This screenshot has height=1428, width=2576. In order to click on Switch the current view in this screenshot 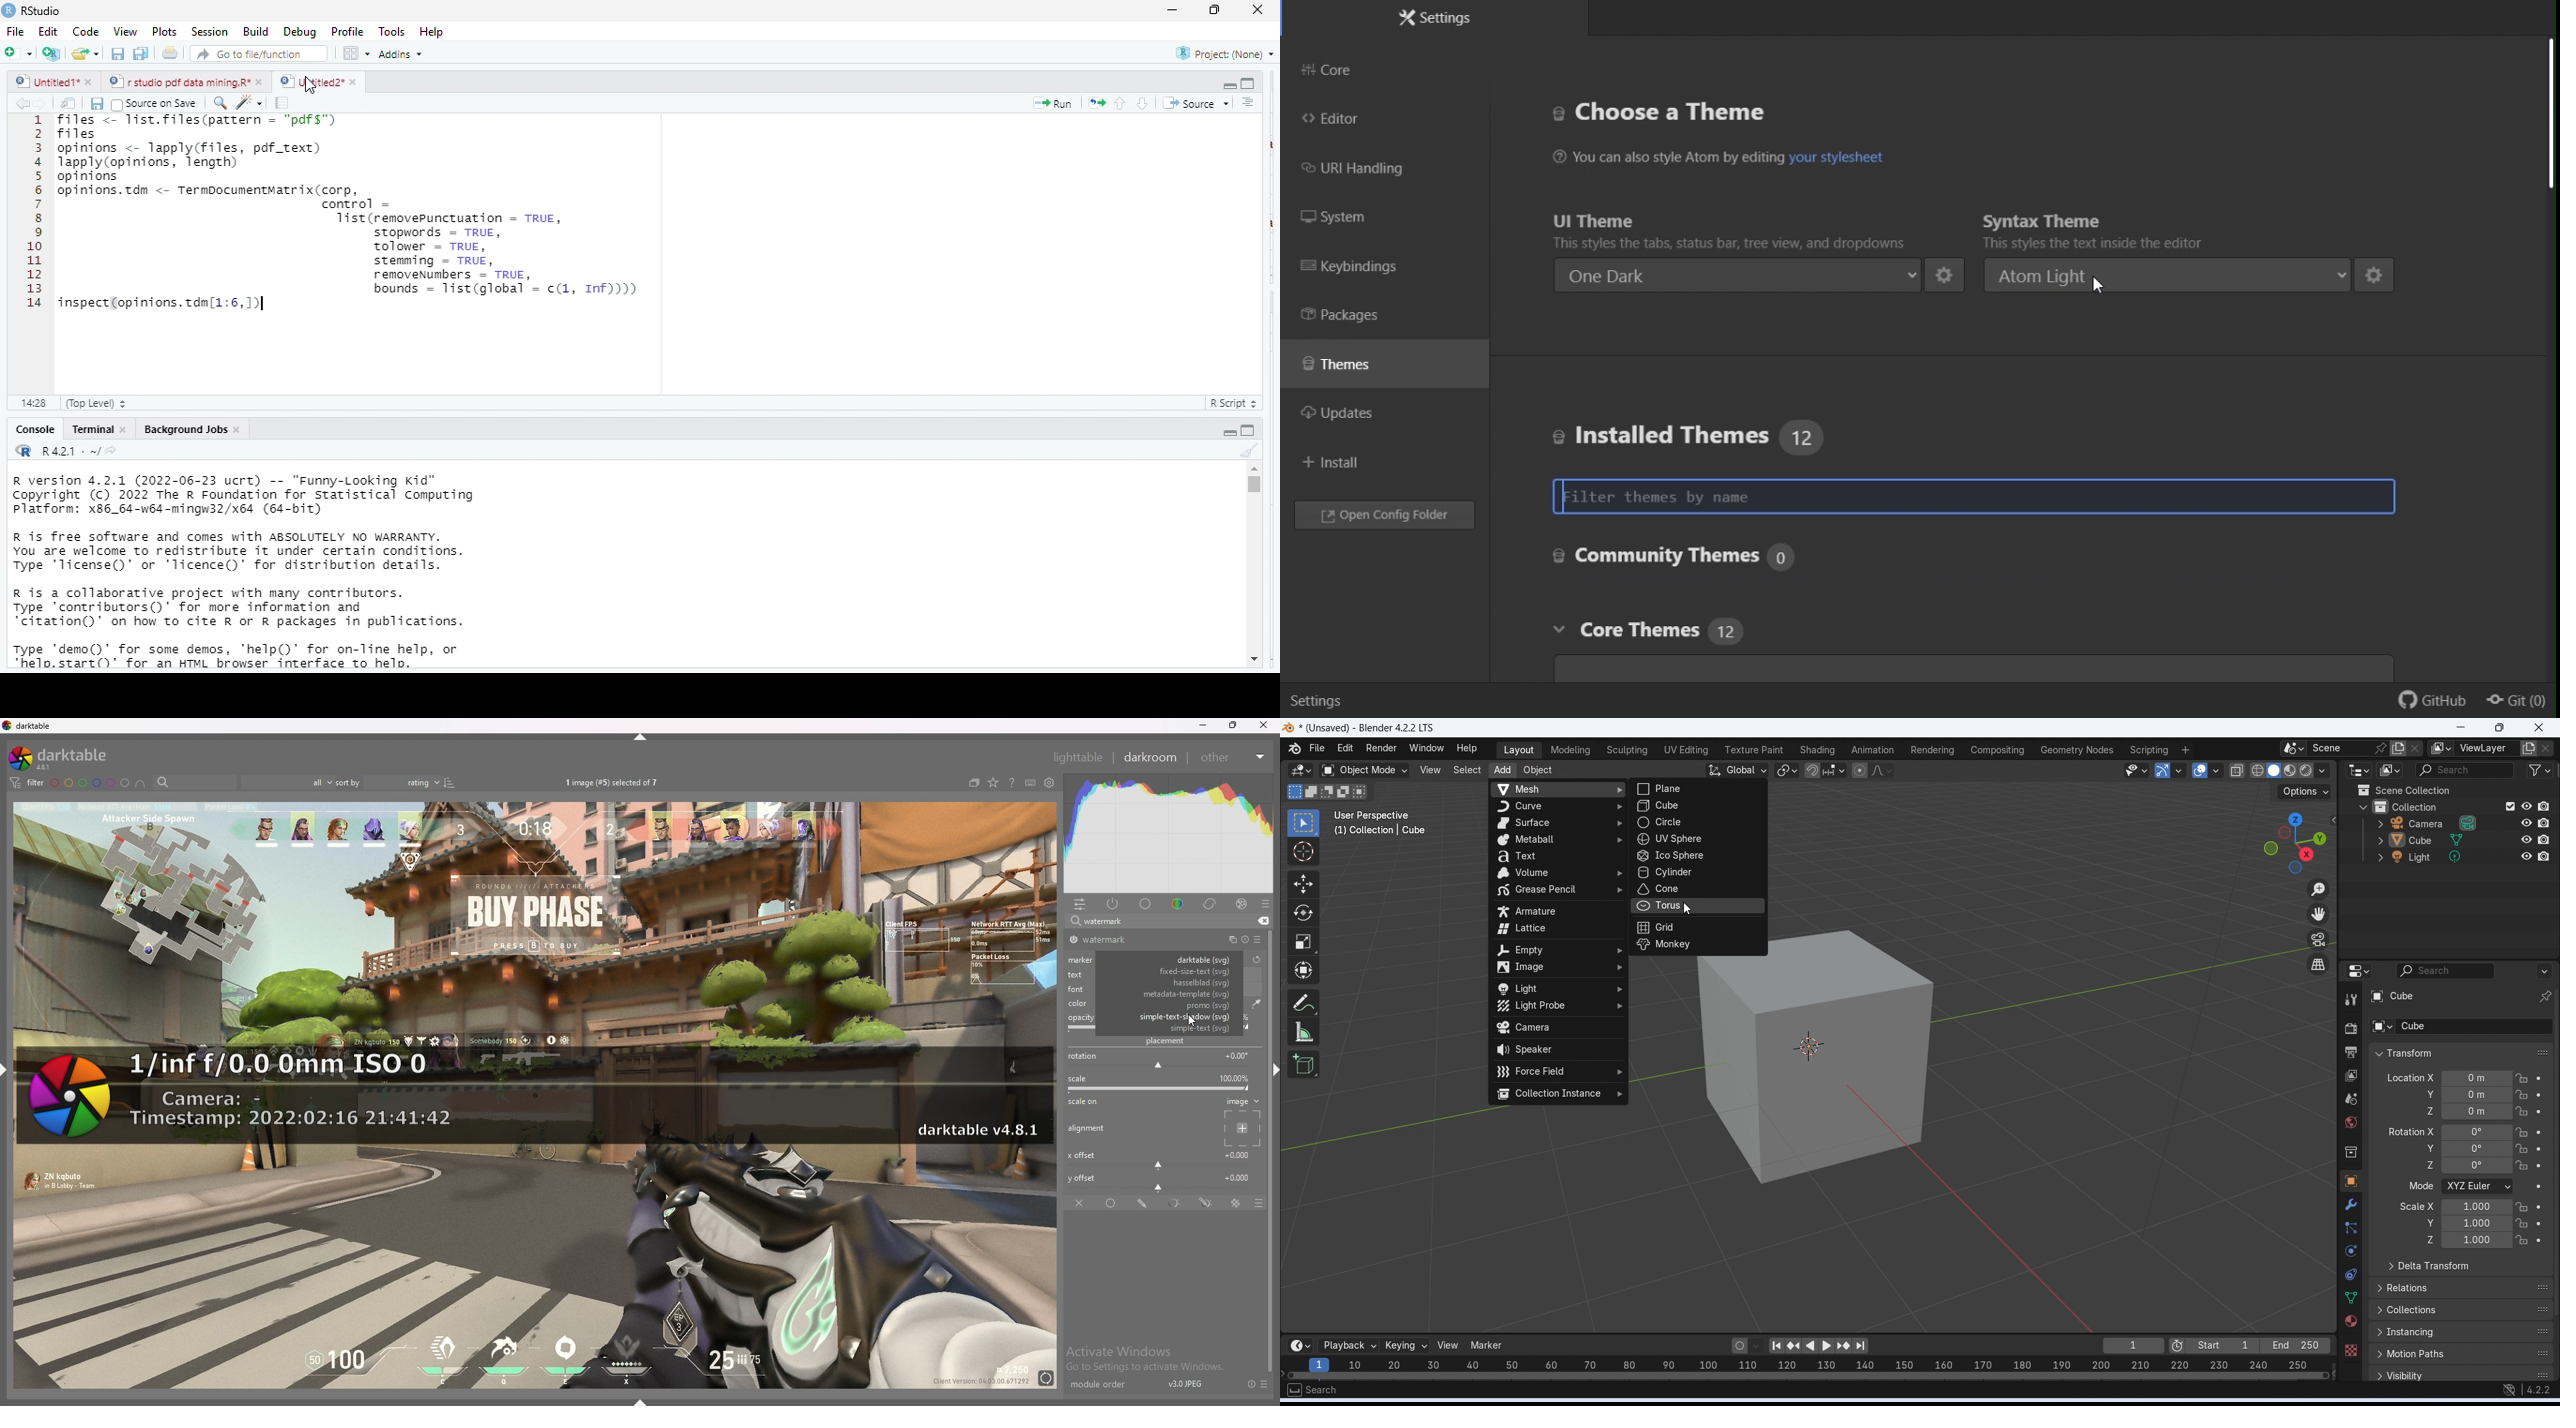, I will do `click(2320, 965)`.